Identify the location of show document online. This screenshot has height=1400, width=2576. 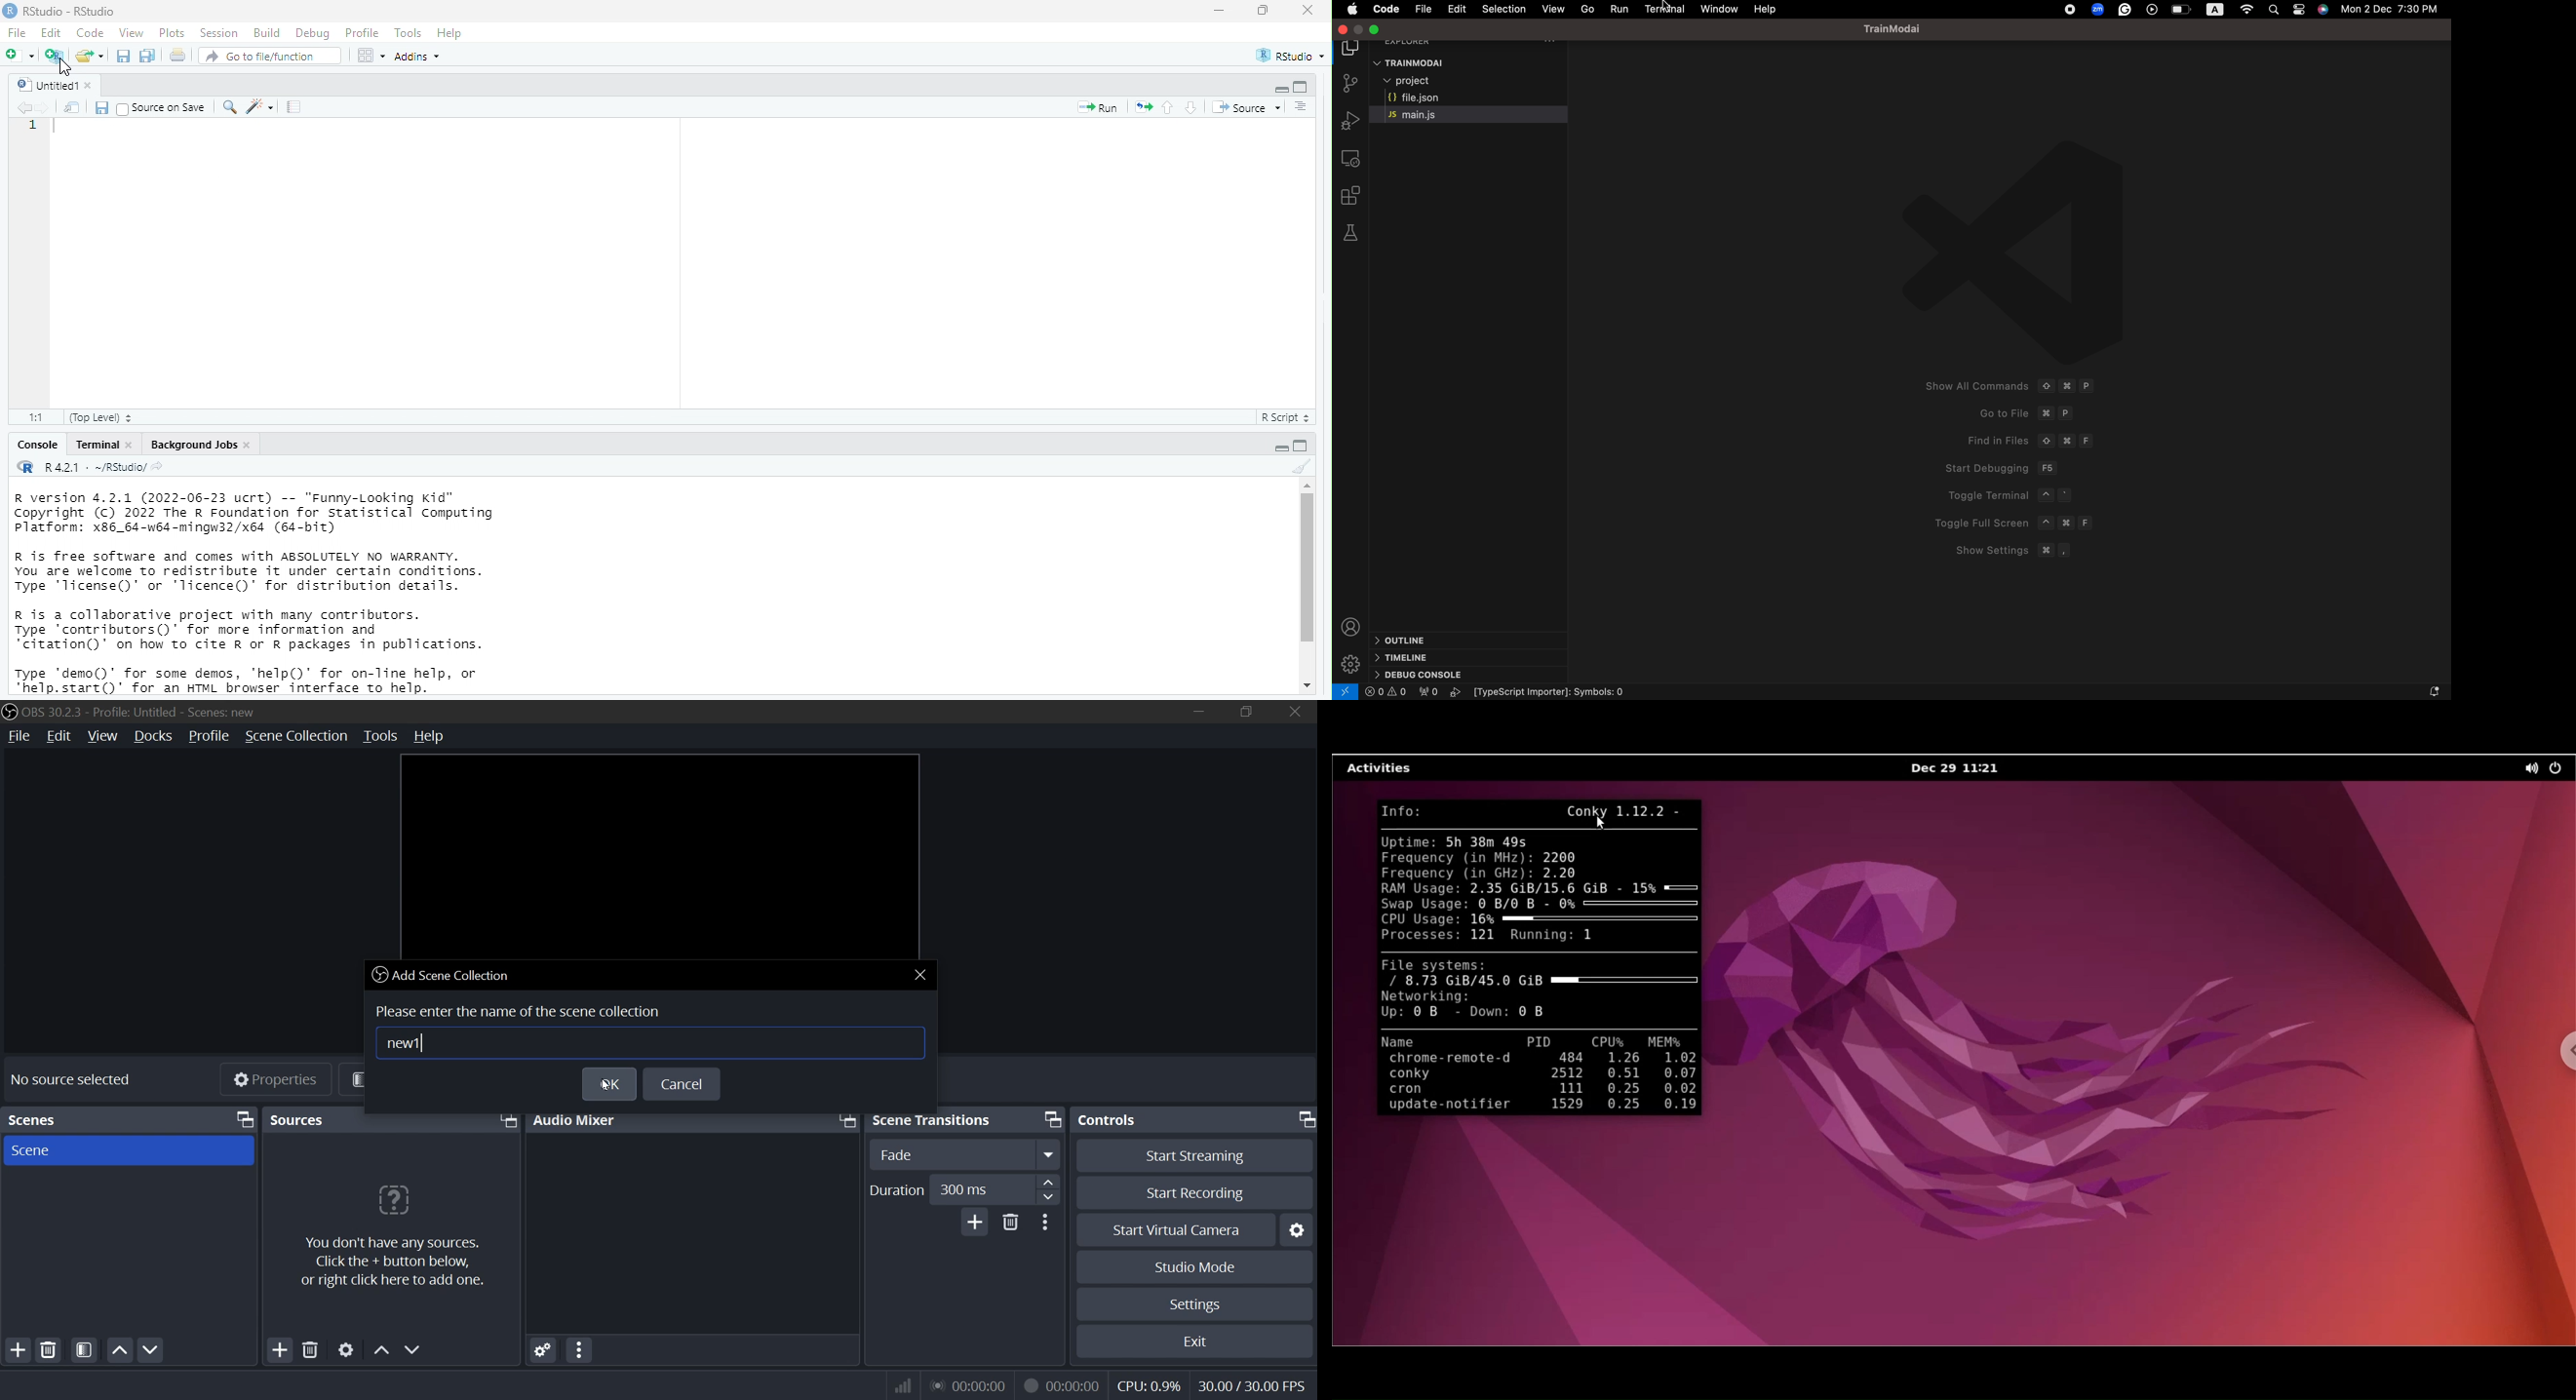
(1308, 108).